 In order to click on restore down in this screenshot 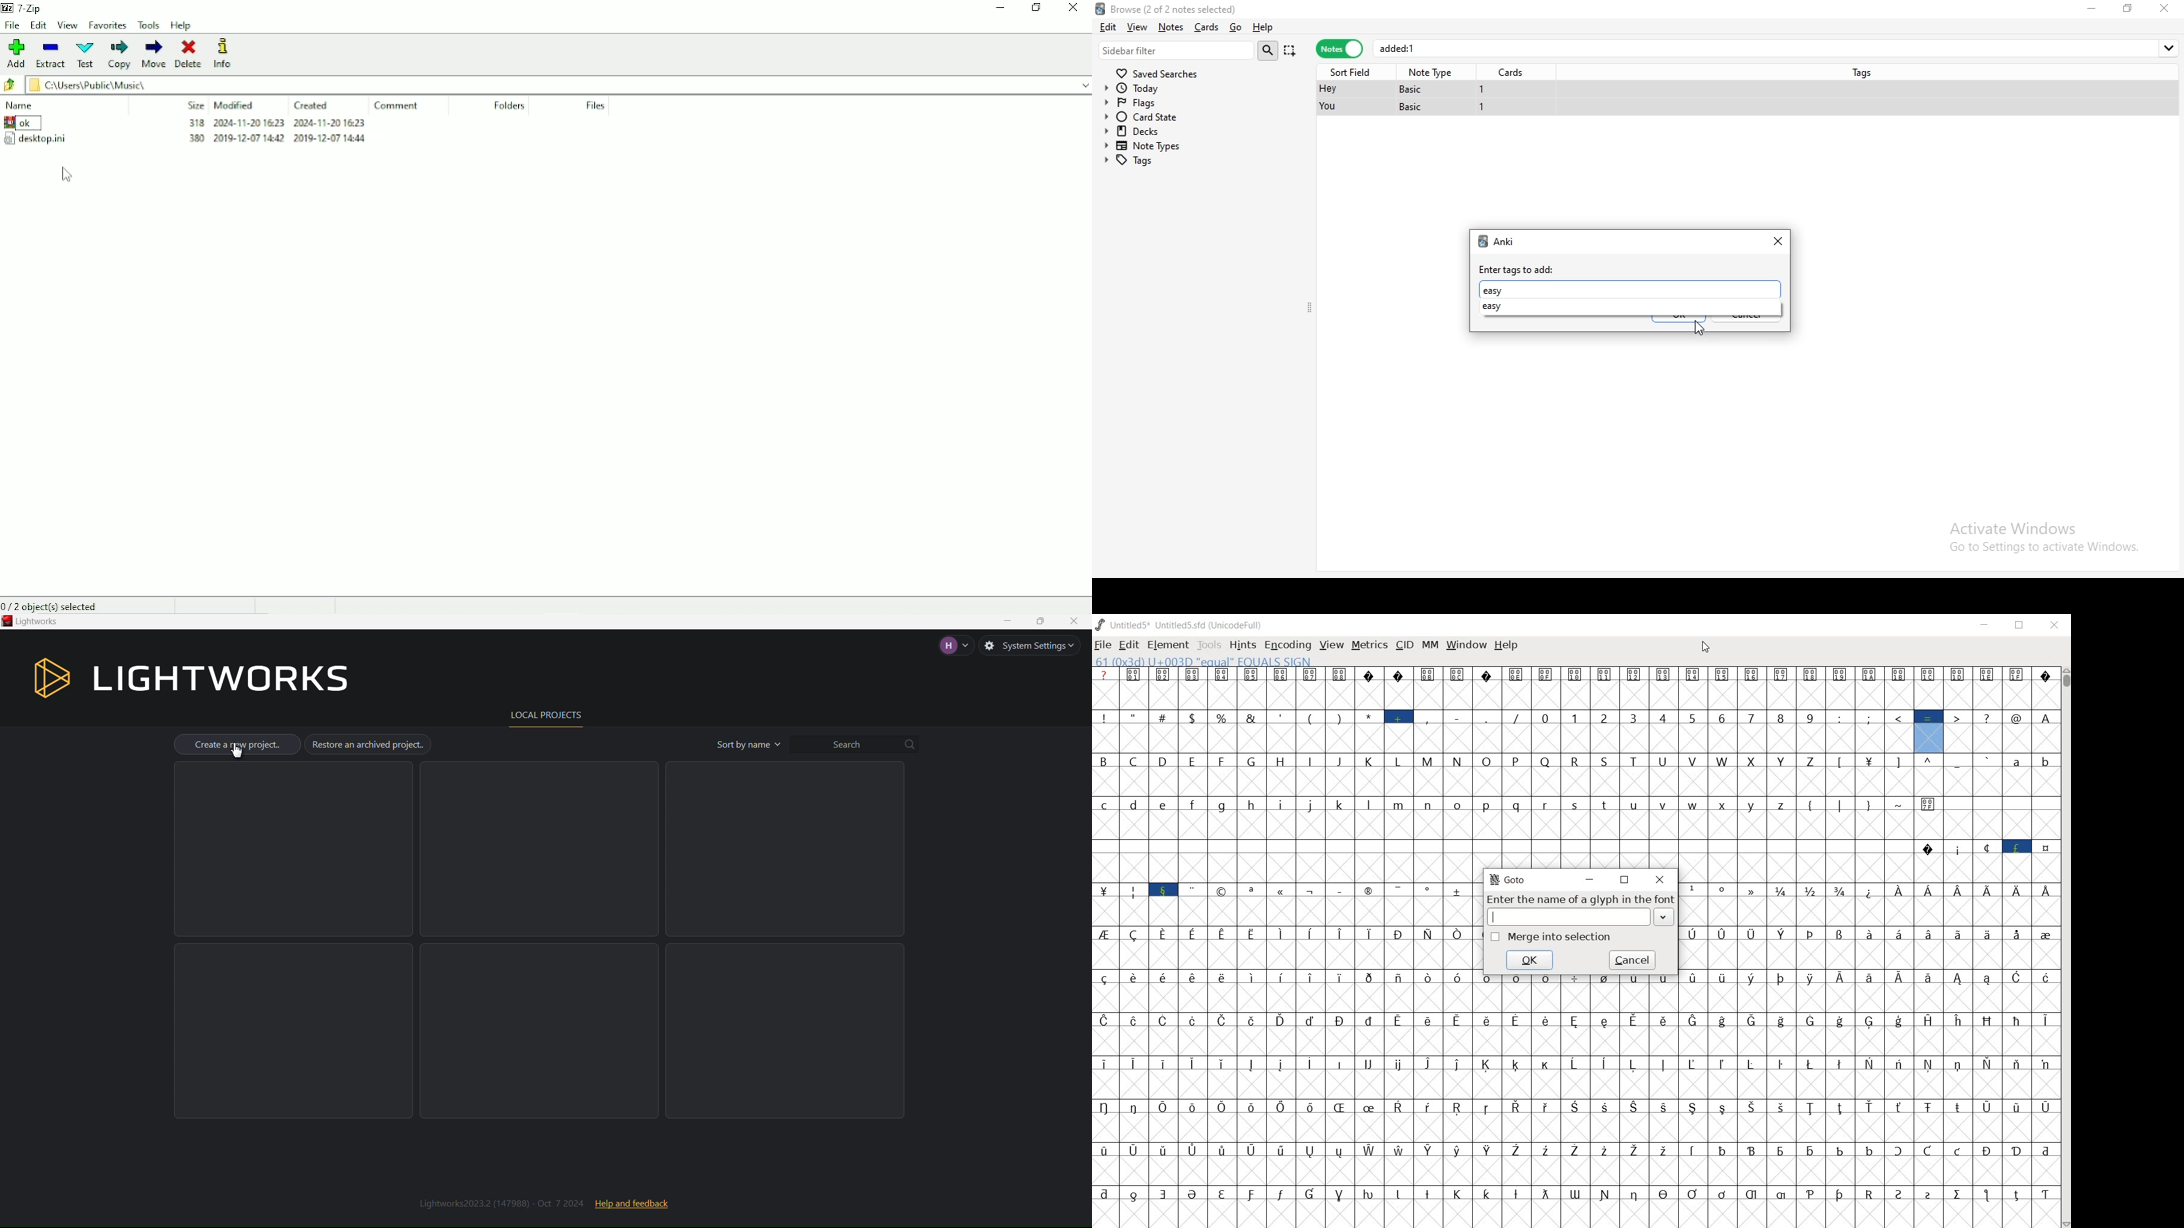, I will do `click(2021, 626)`.